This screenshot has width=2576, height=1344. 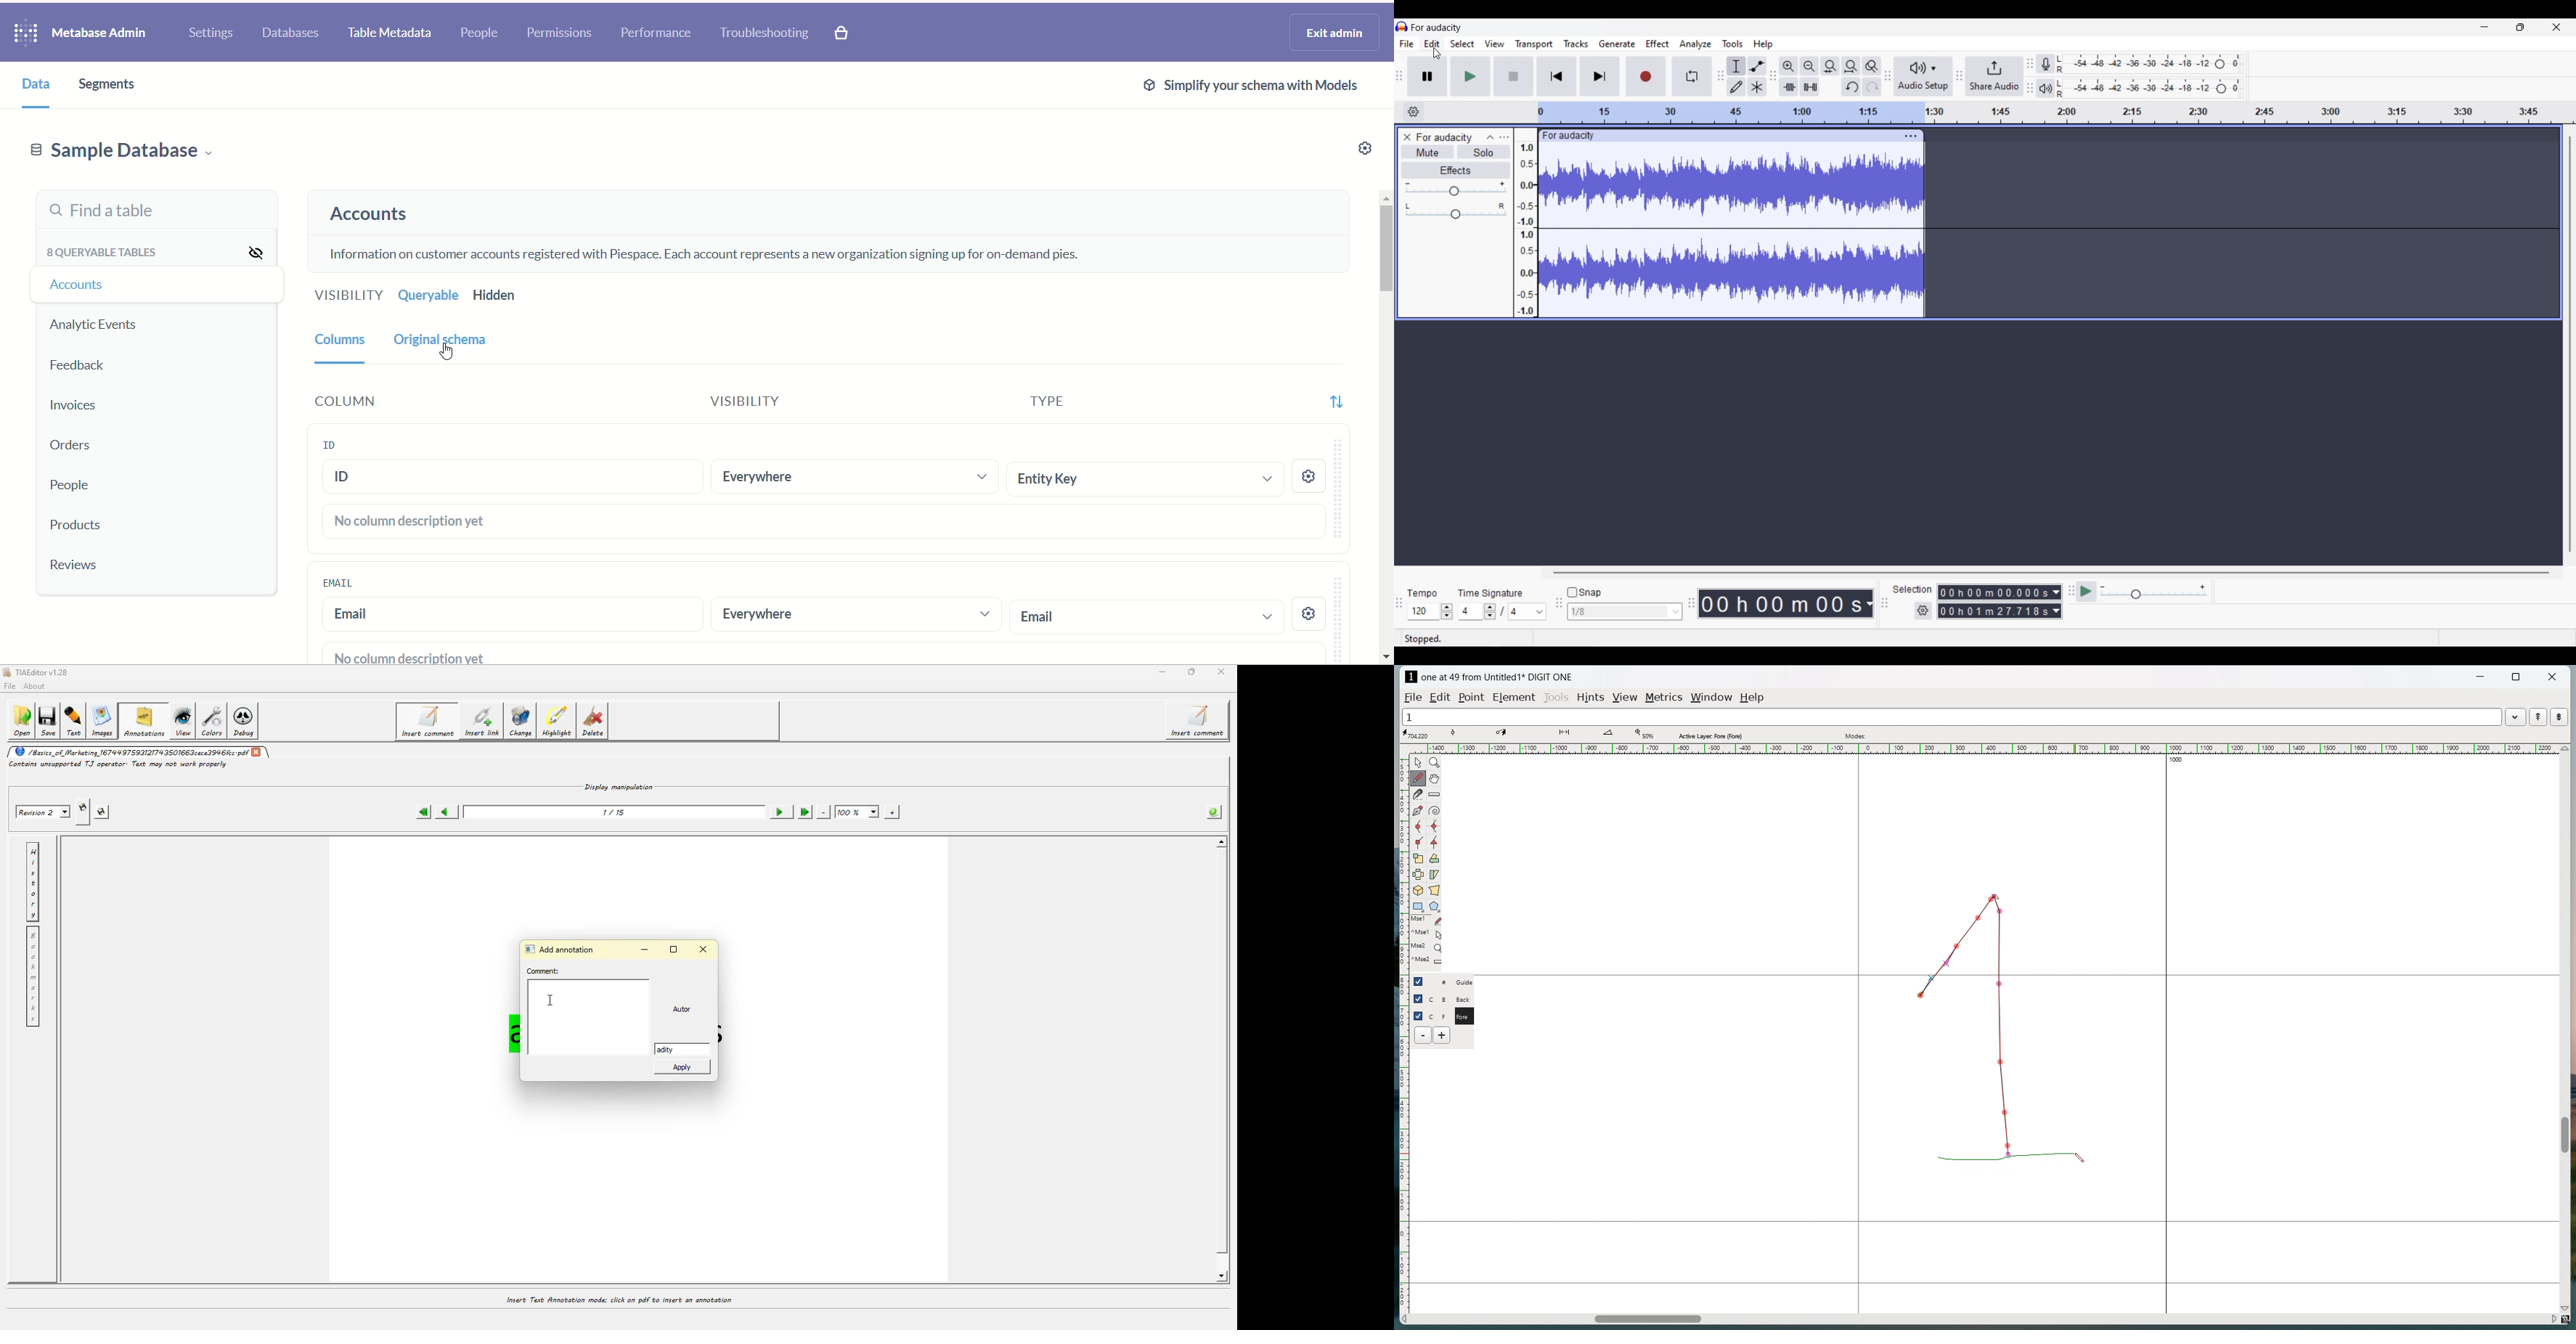 What do you see at coordinates (158, 210) in the screenshot?
I see `find a table` at bounding box center [158, 210].